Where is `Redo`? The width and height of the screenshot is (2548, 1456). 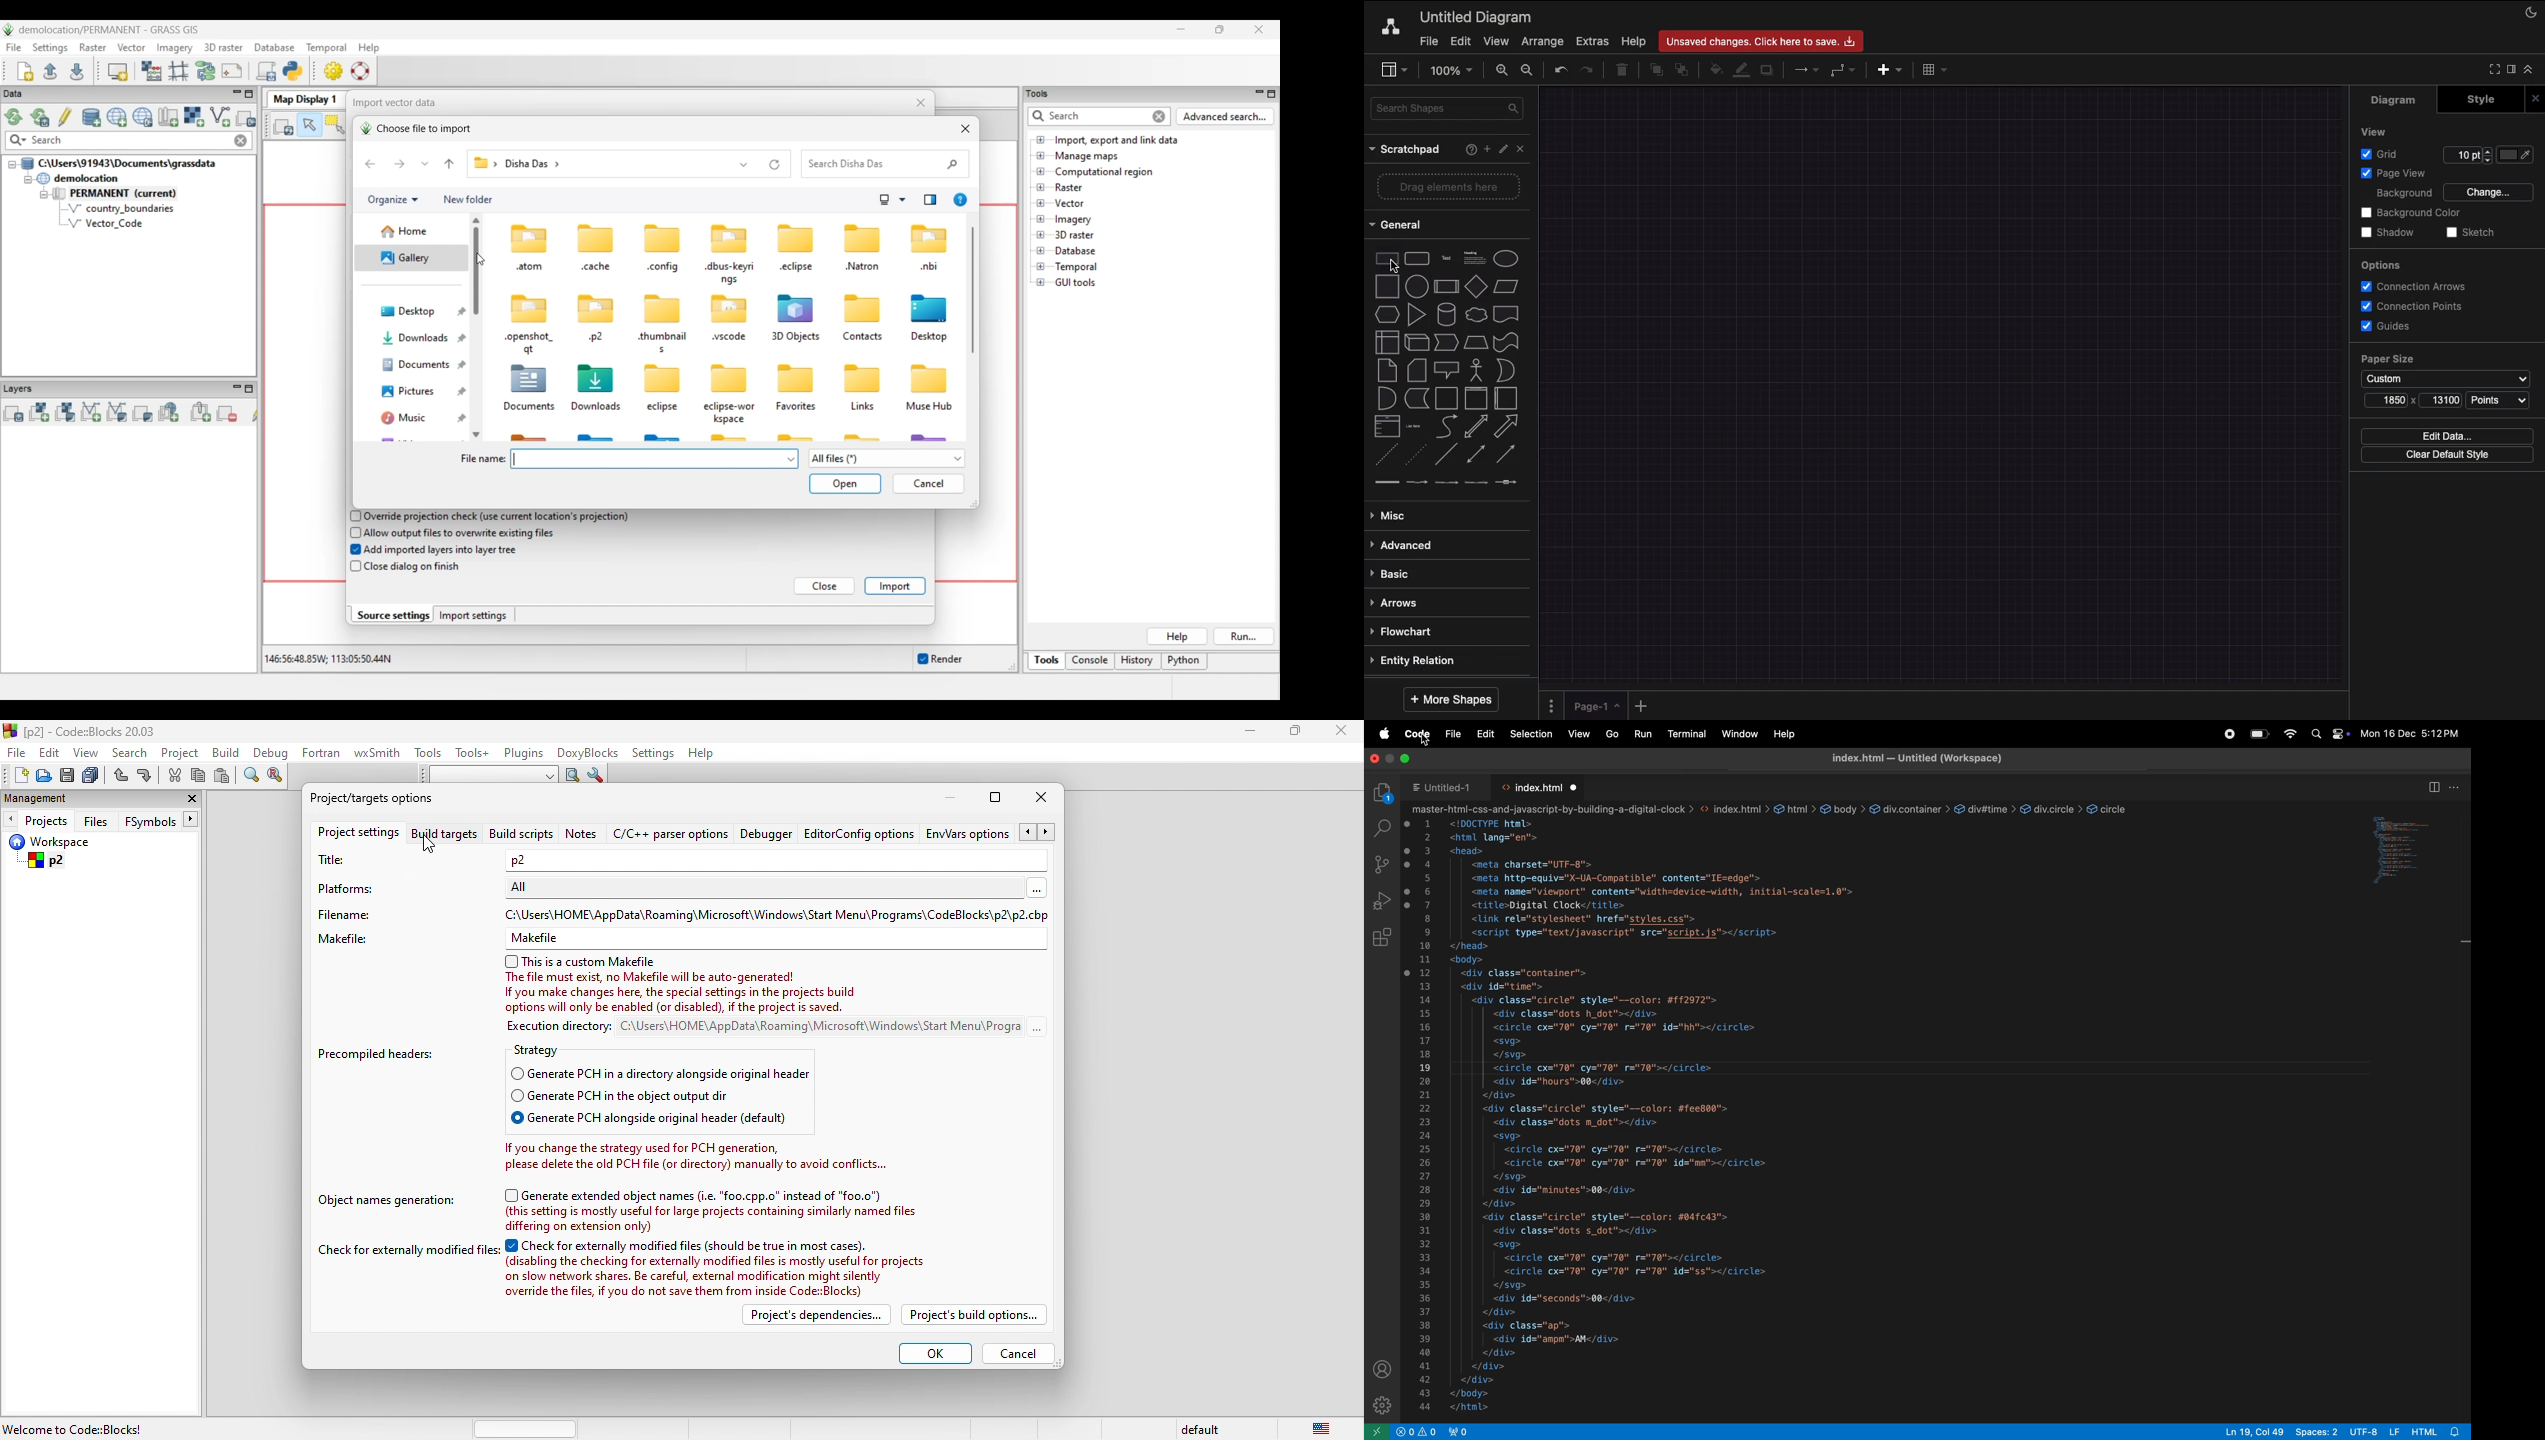 Redo is located at coordinates (1588, 70).